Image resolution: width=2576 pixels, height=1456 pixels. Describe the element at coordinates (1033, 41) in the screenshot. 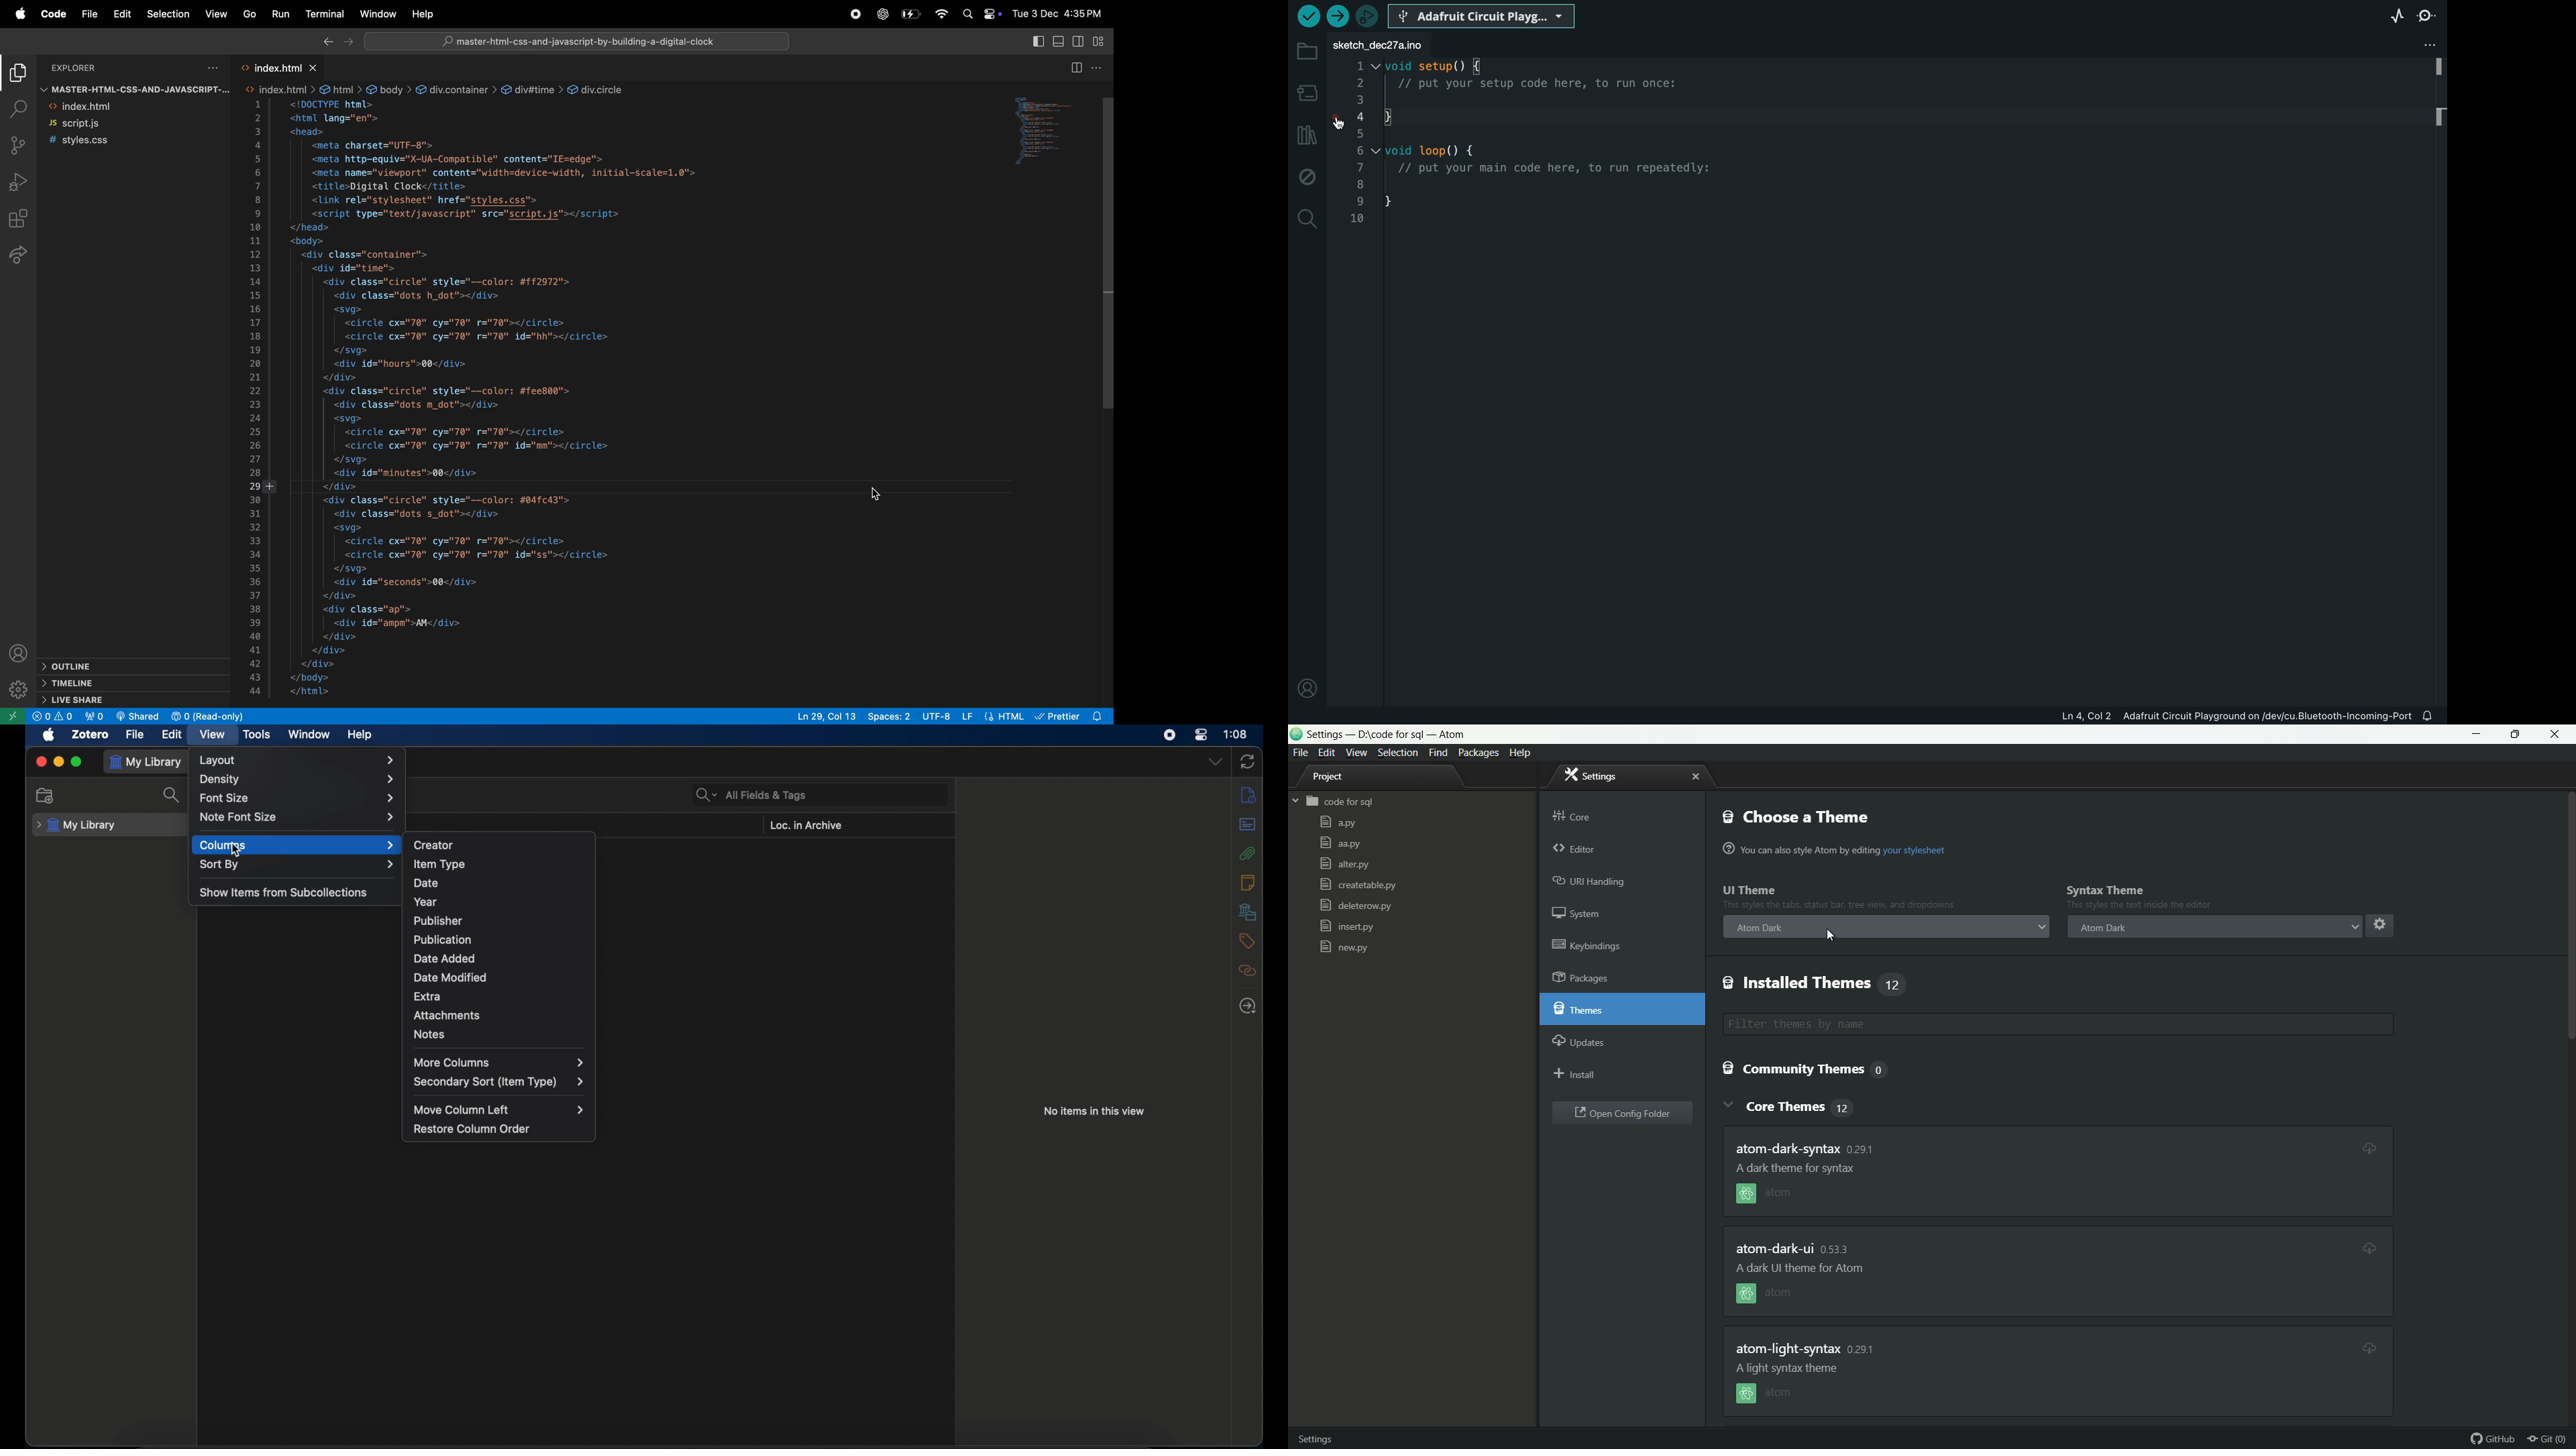

I see `toggle primary side bar` at that location.